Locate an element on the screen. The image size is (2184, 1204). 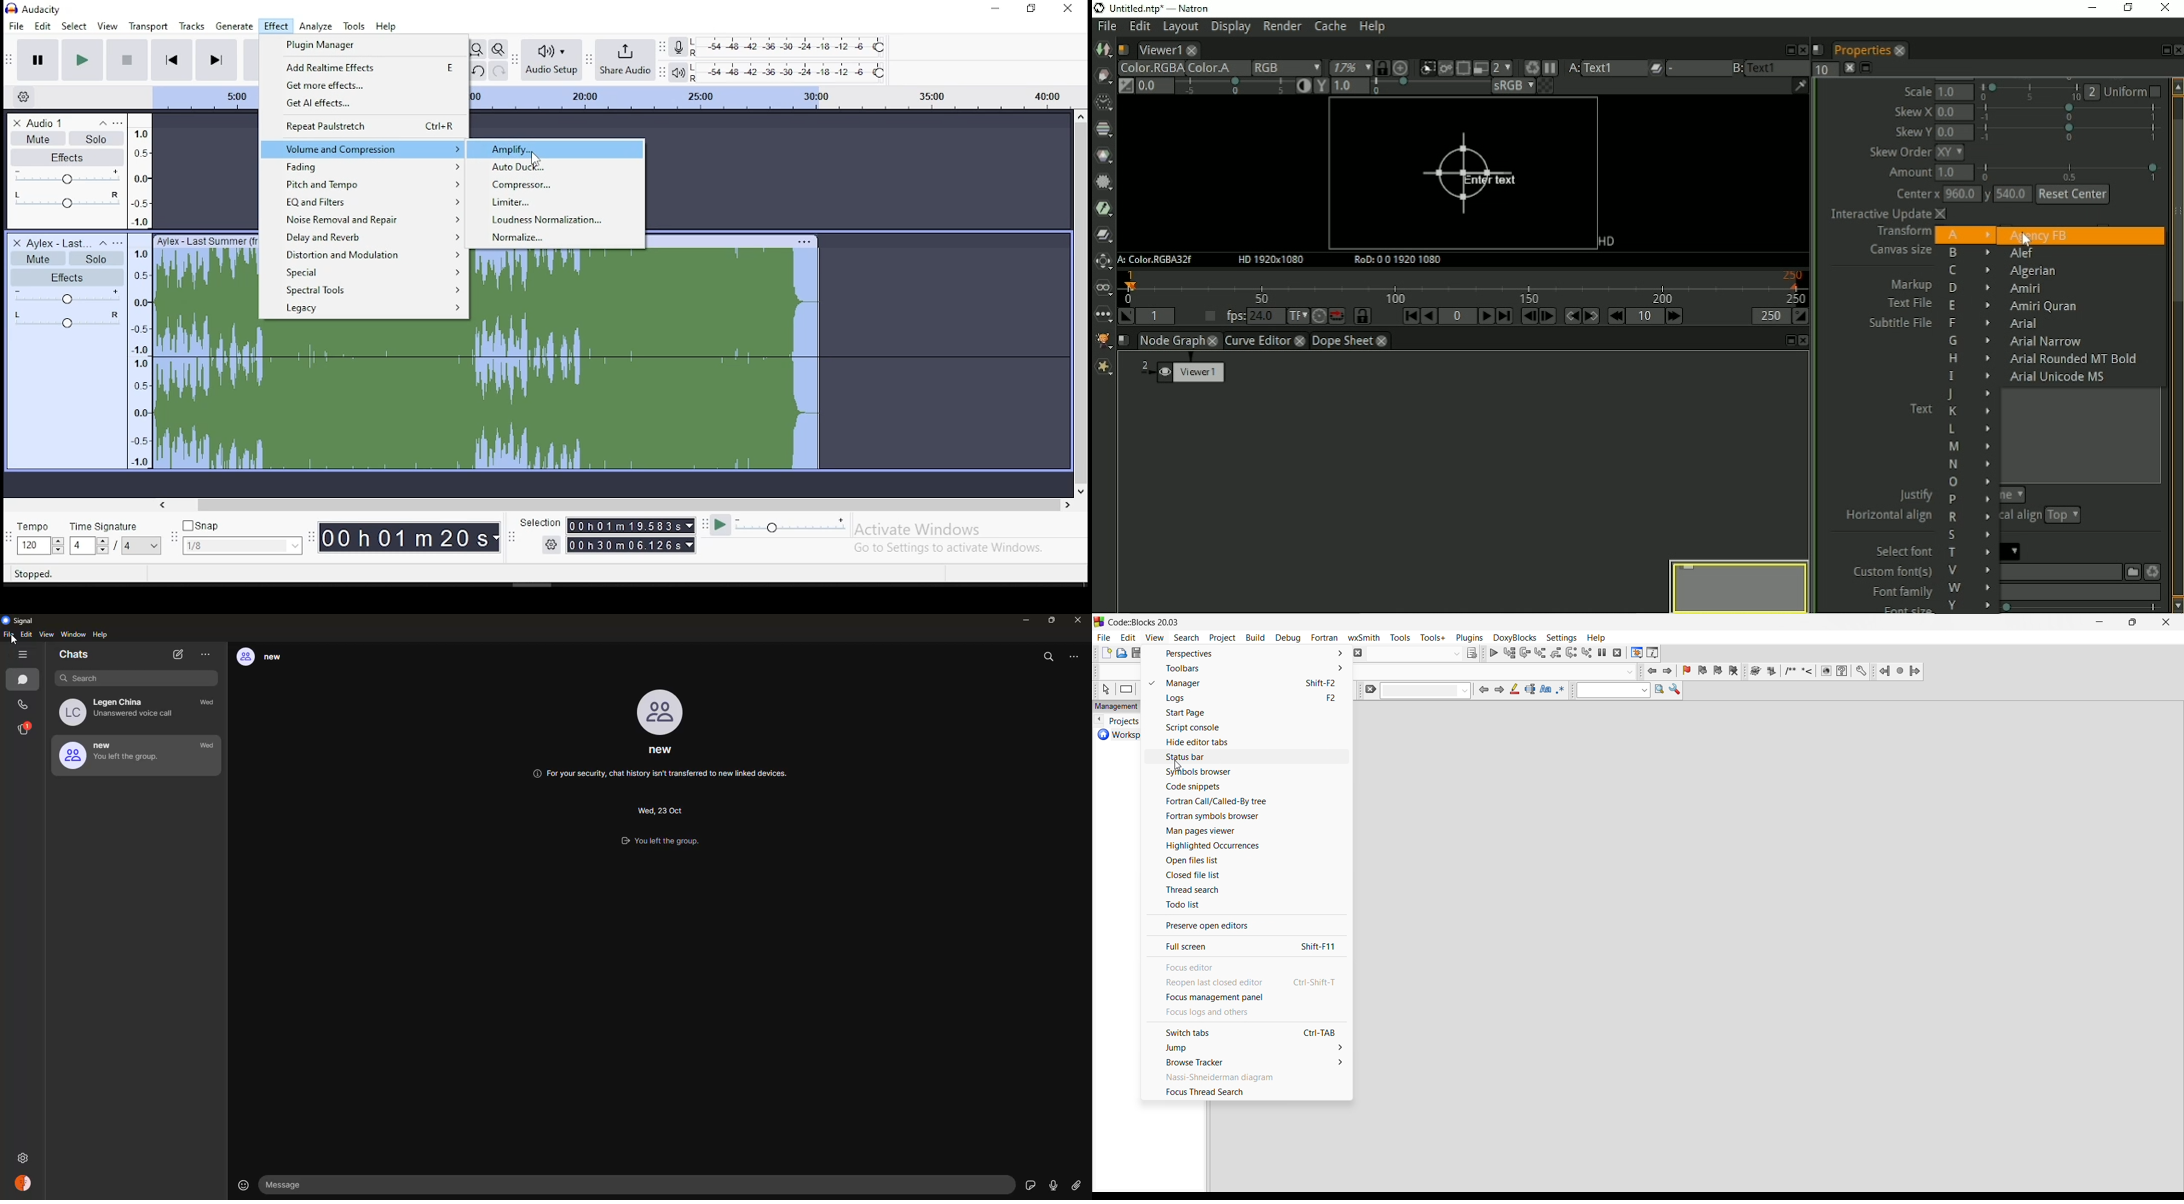
delete track is located at coordinates (14, 242).